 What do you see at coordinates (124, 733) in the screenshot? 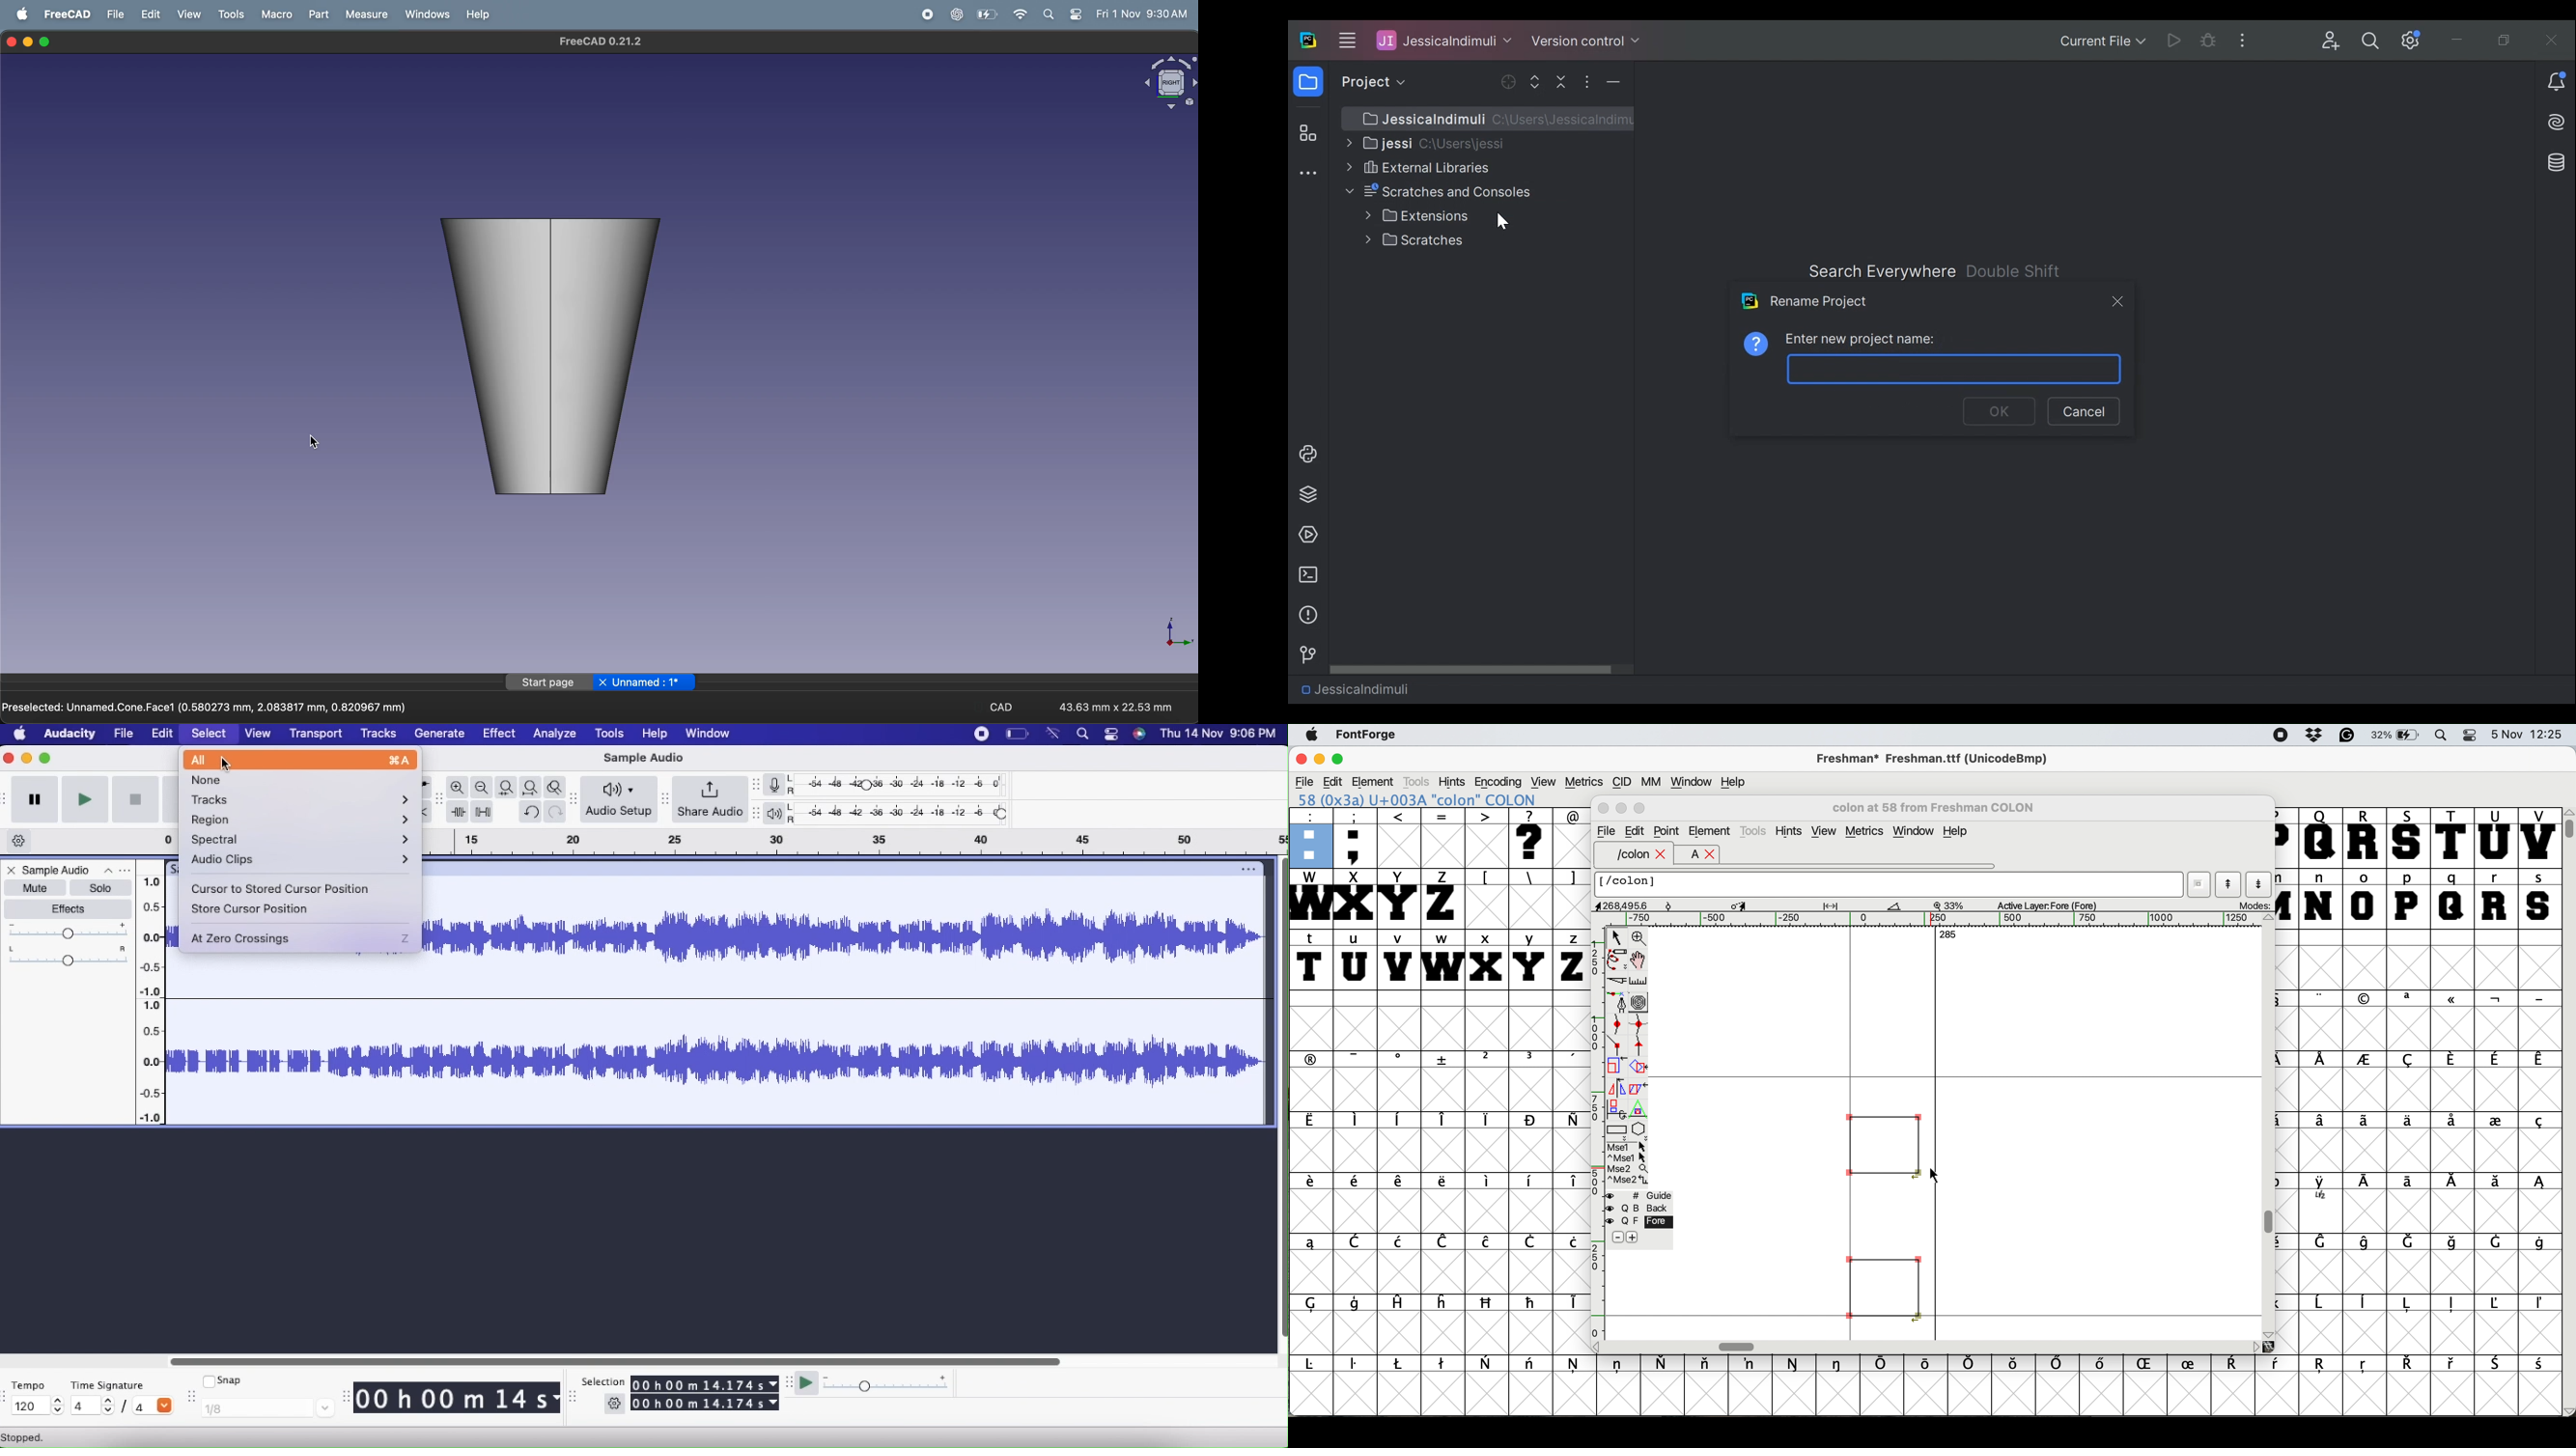
I see `File` at bounding box center [124, 733].